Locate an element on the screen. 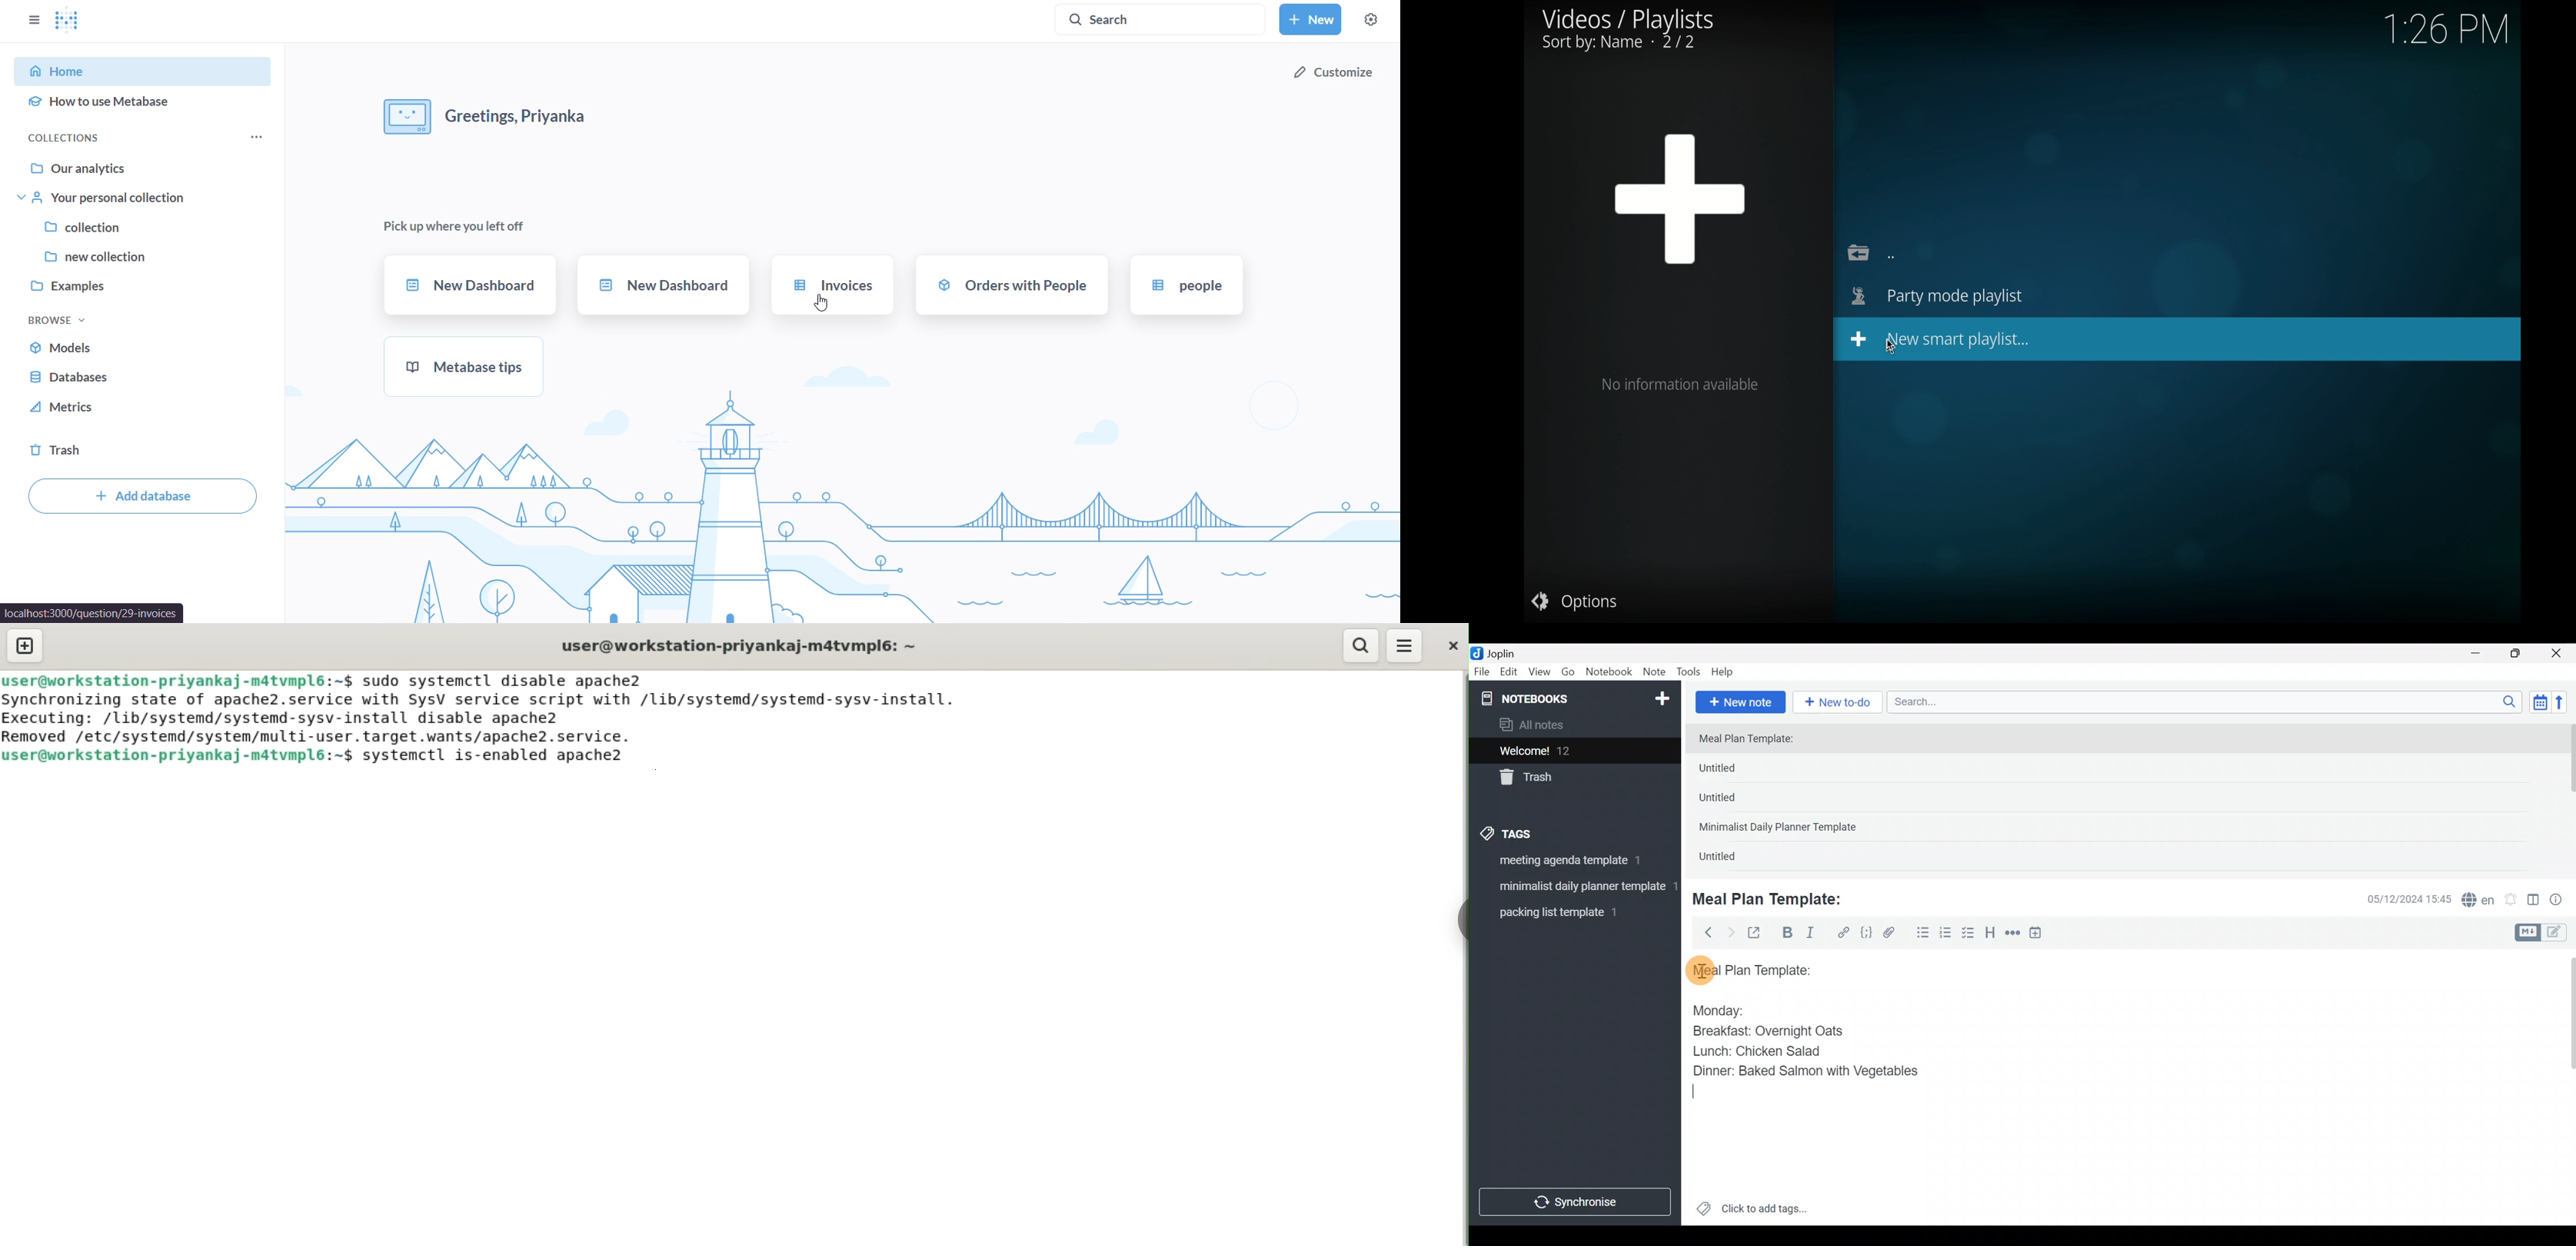  Welcome! is located at coordinates (1573, 752).